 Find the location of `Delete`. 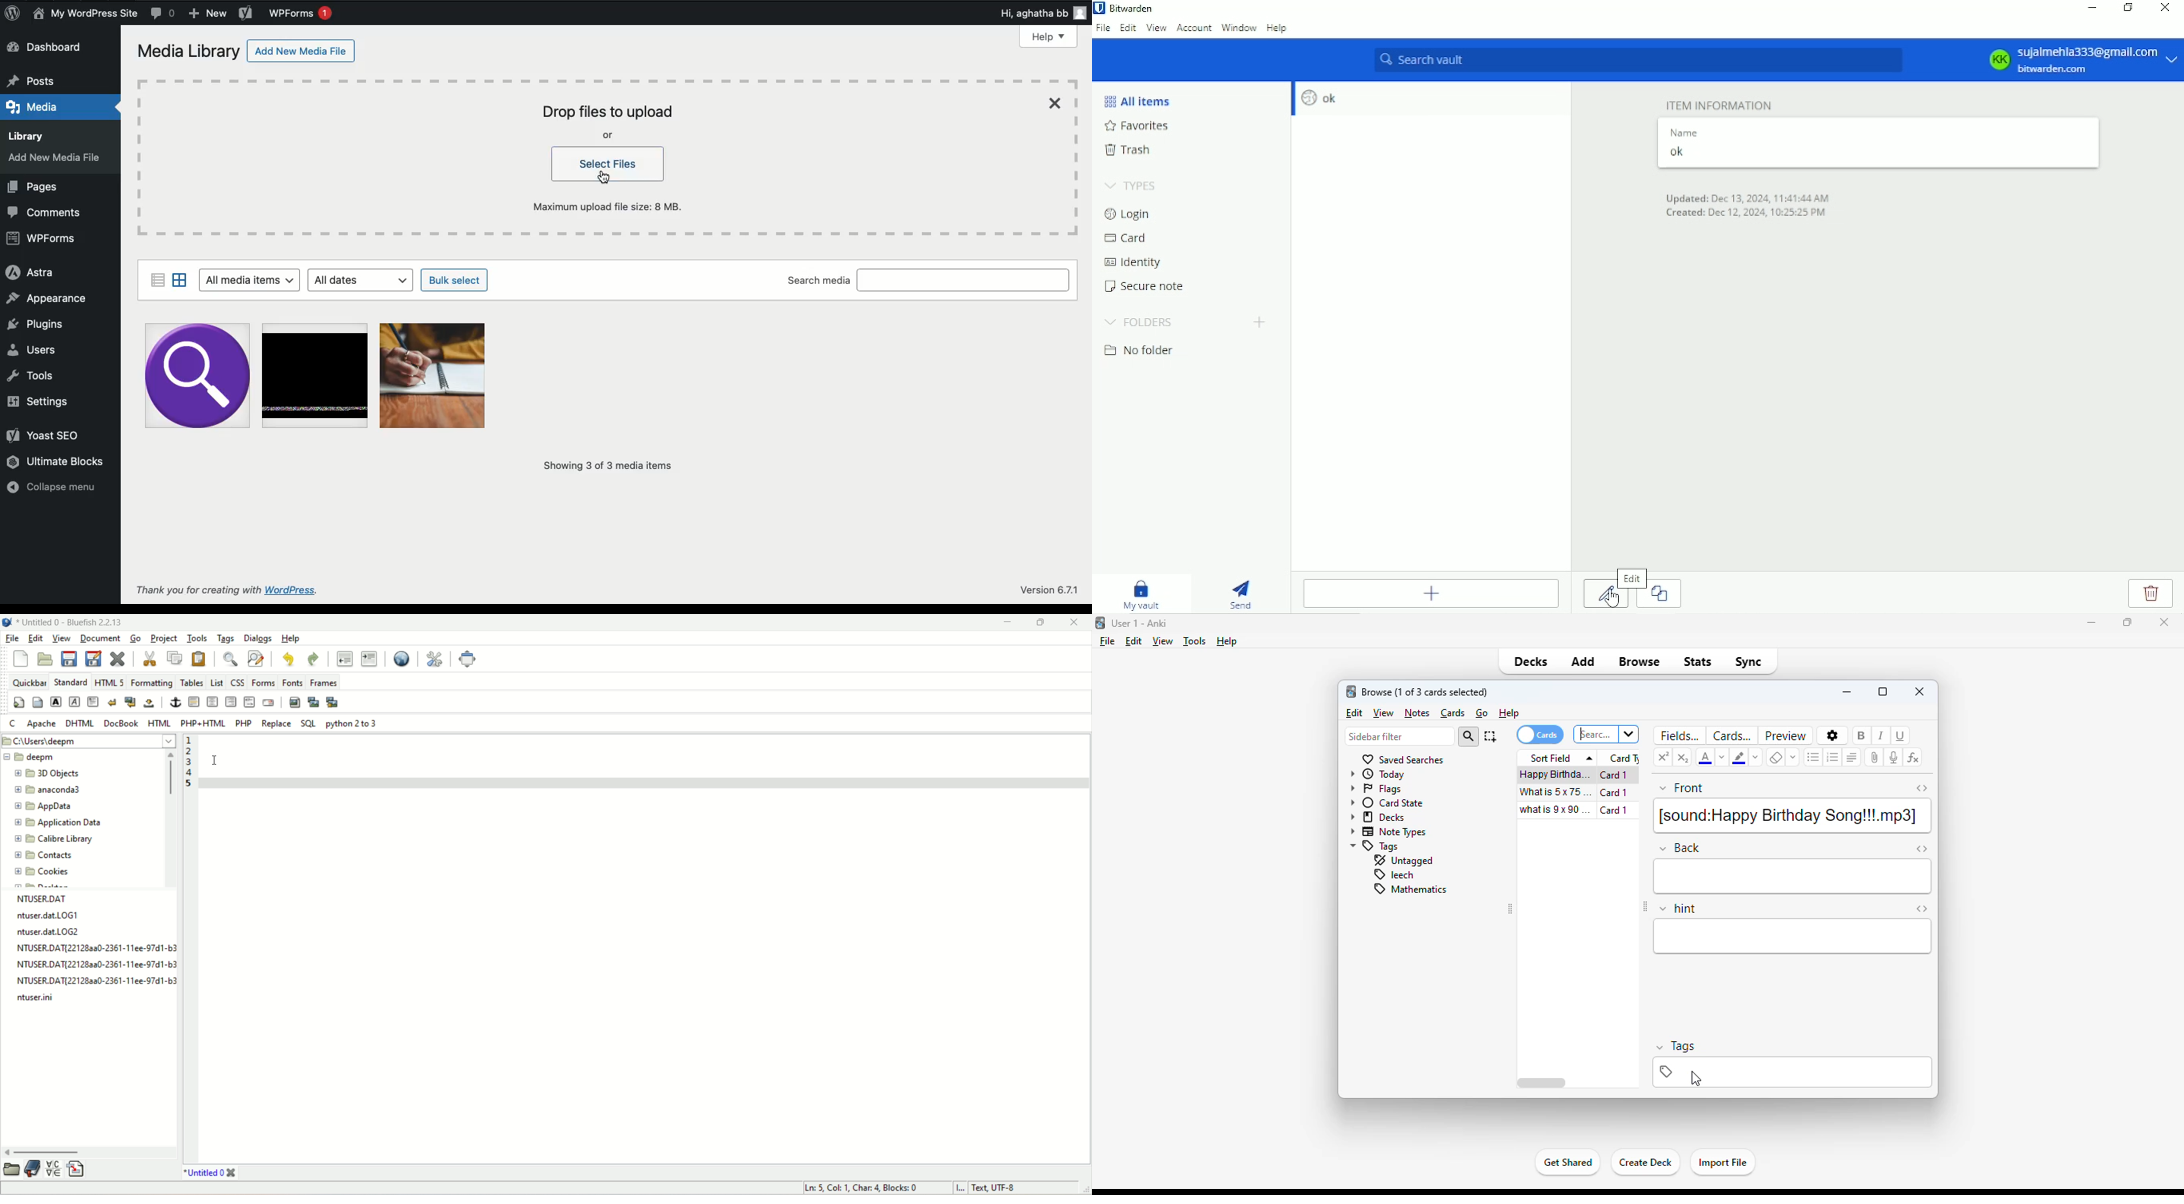

Delete is located at coordinates (2150, 593).